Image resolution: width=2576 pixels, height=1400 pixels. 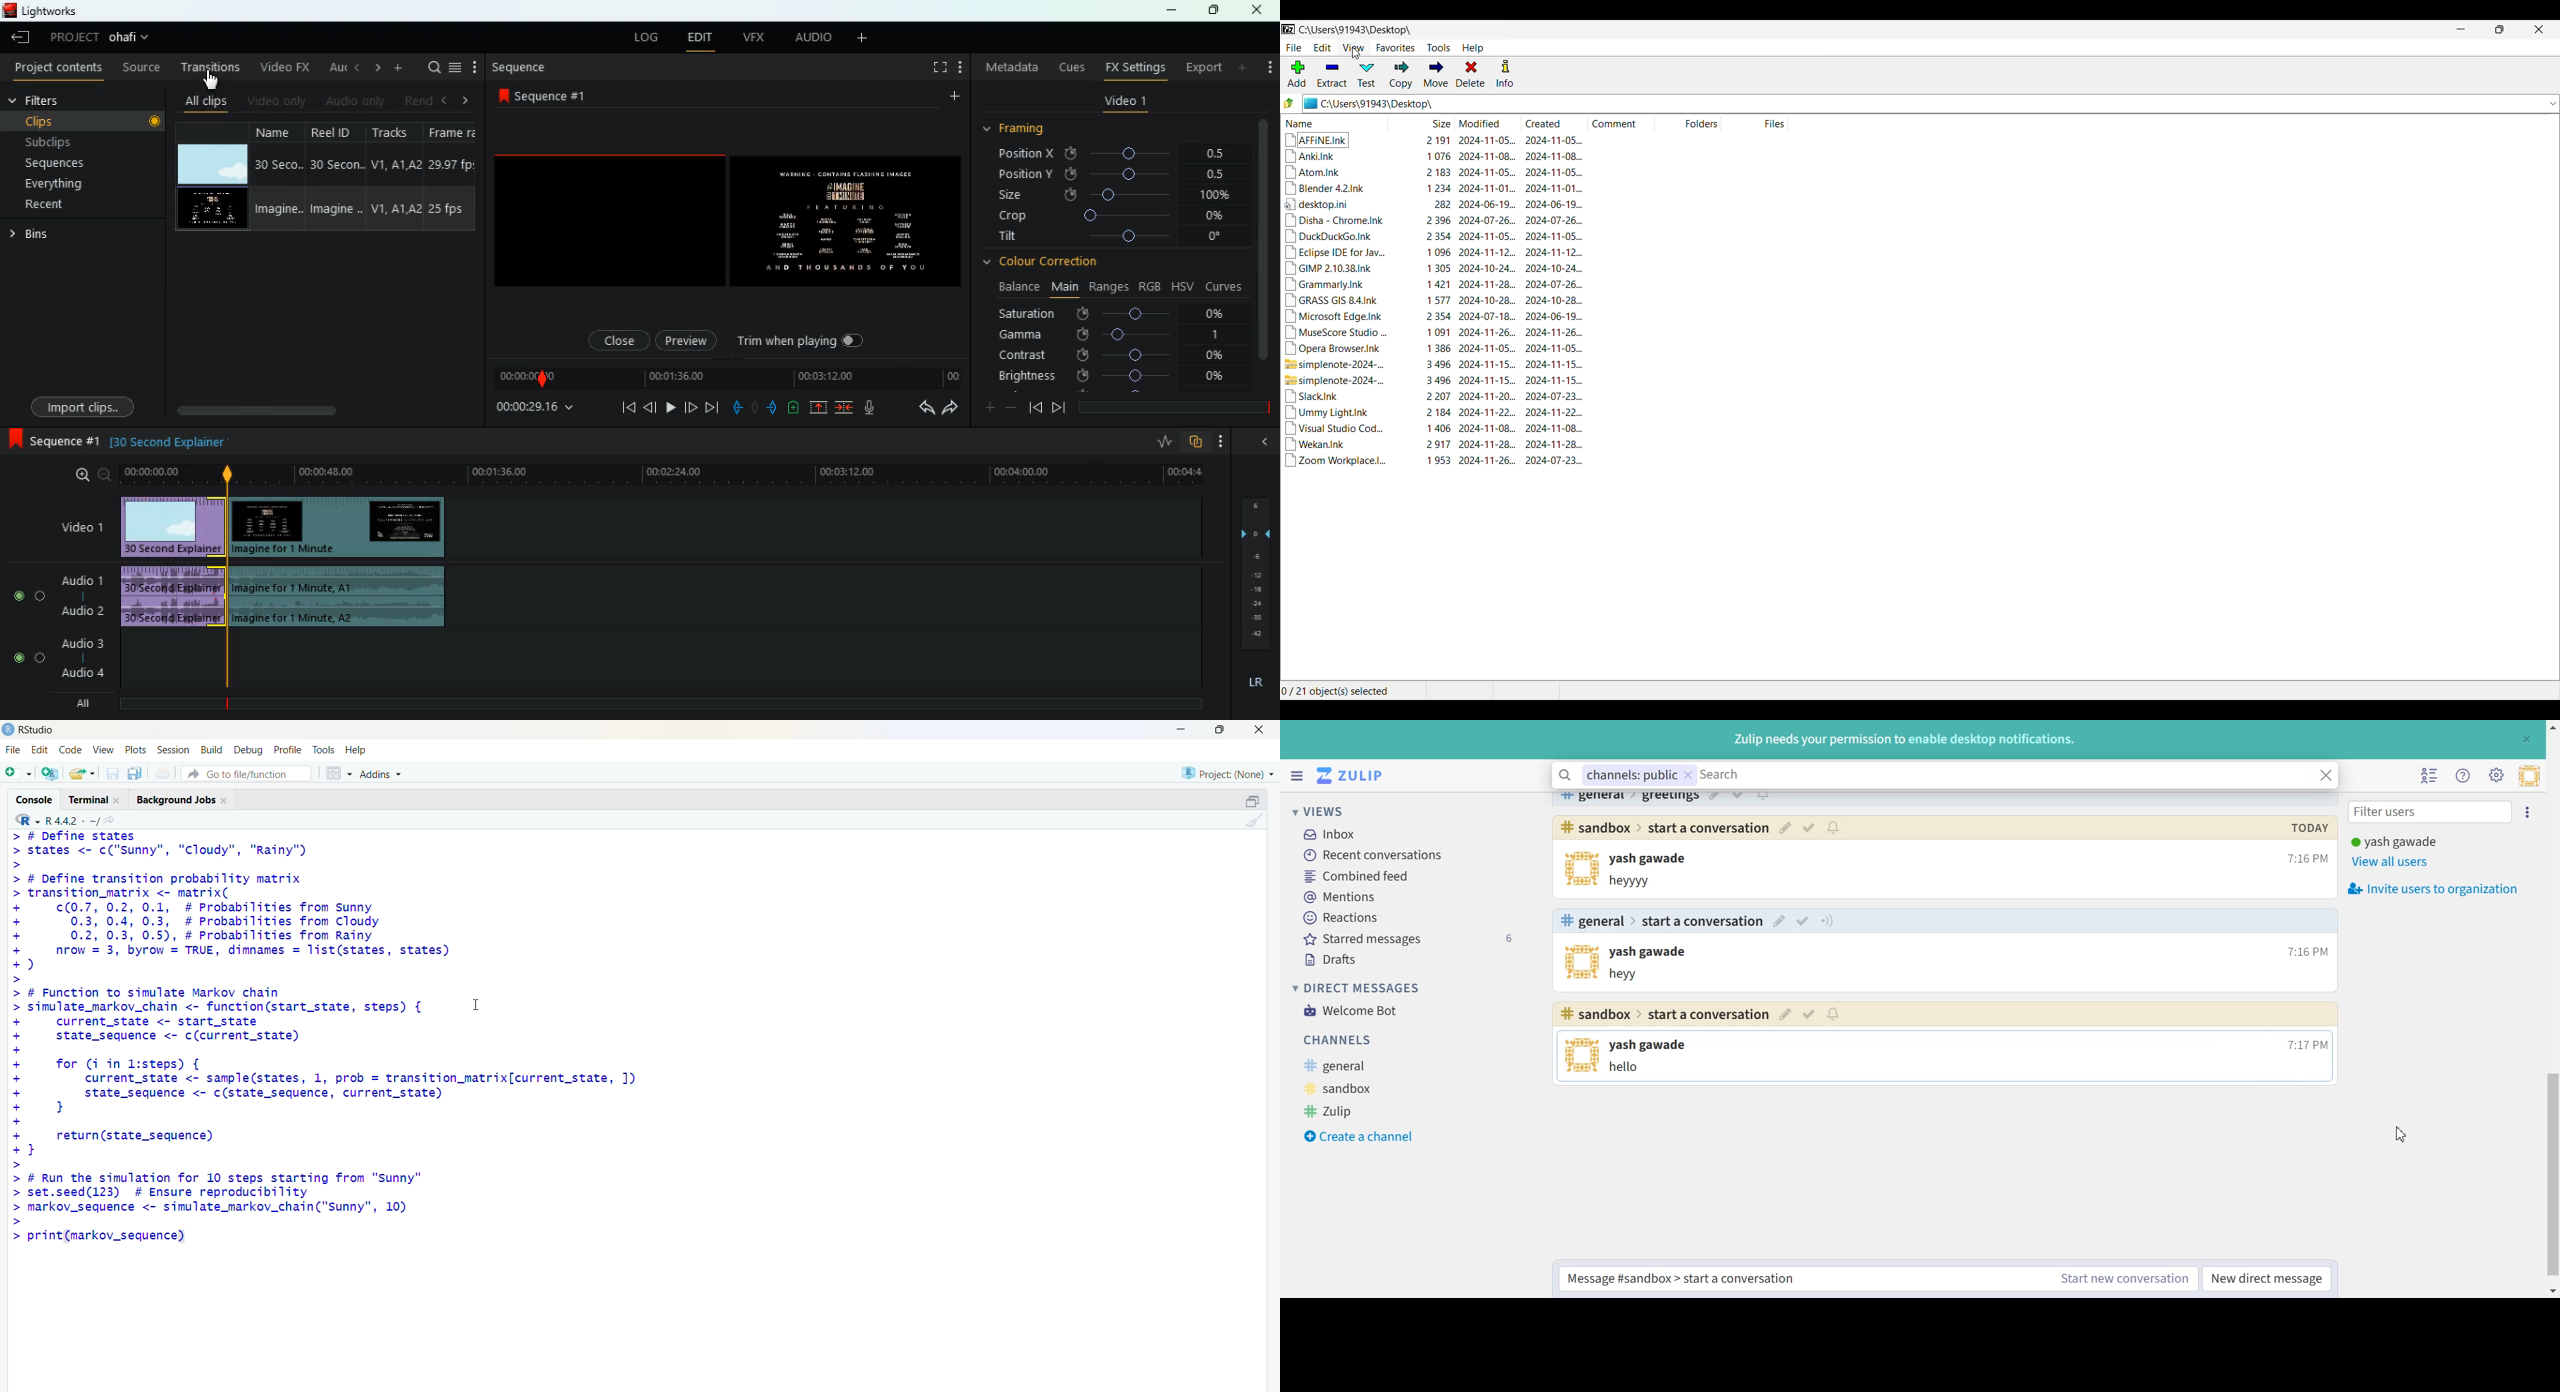 I want to click on video, so click(x=171, y=526).